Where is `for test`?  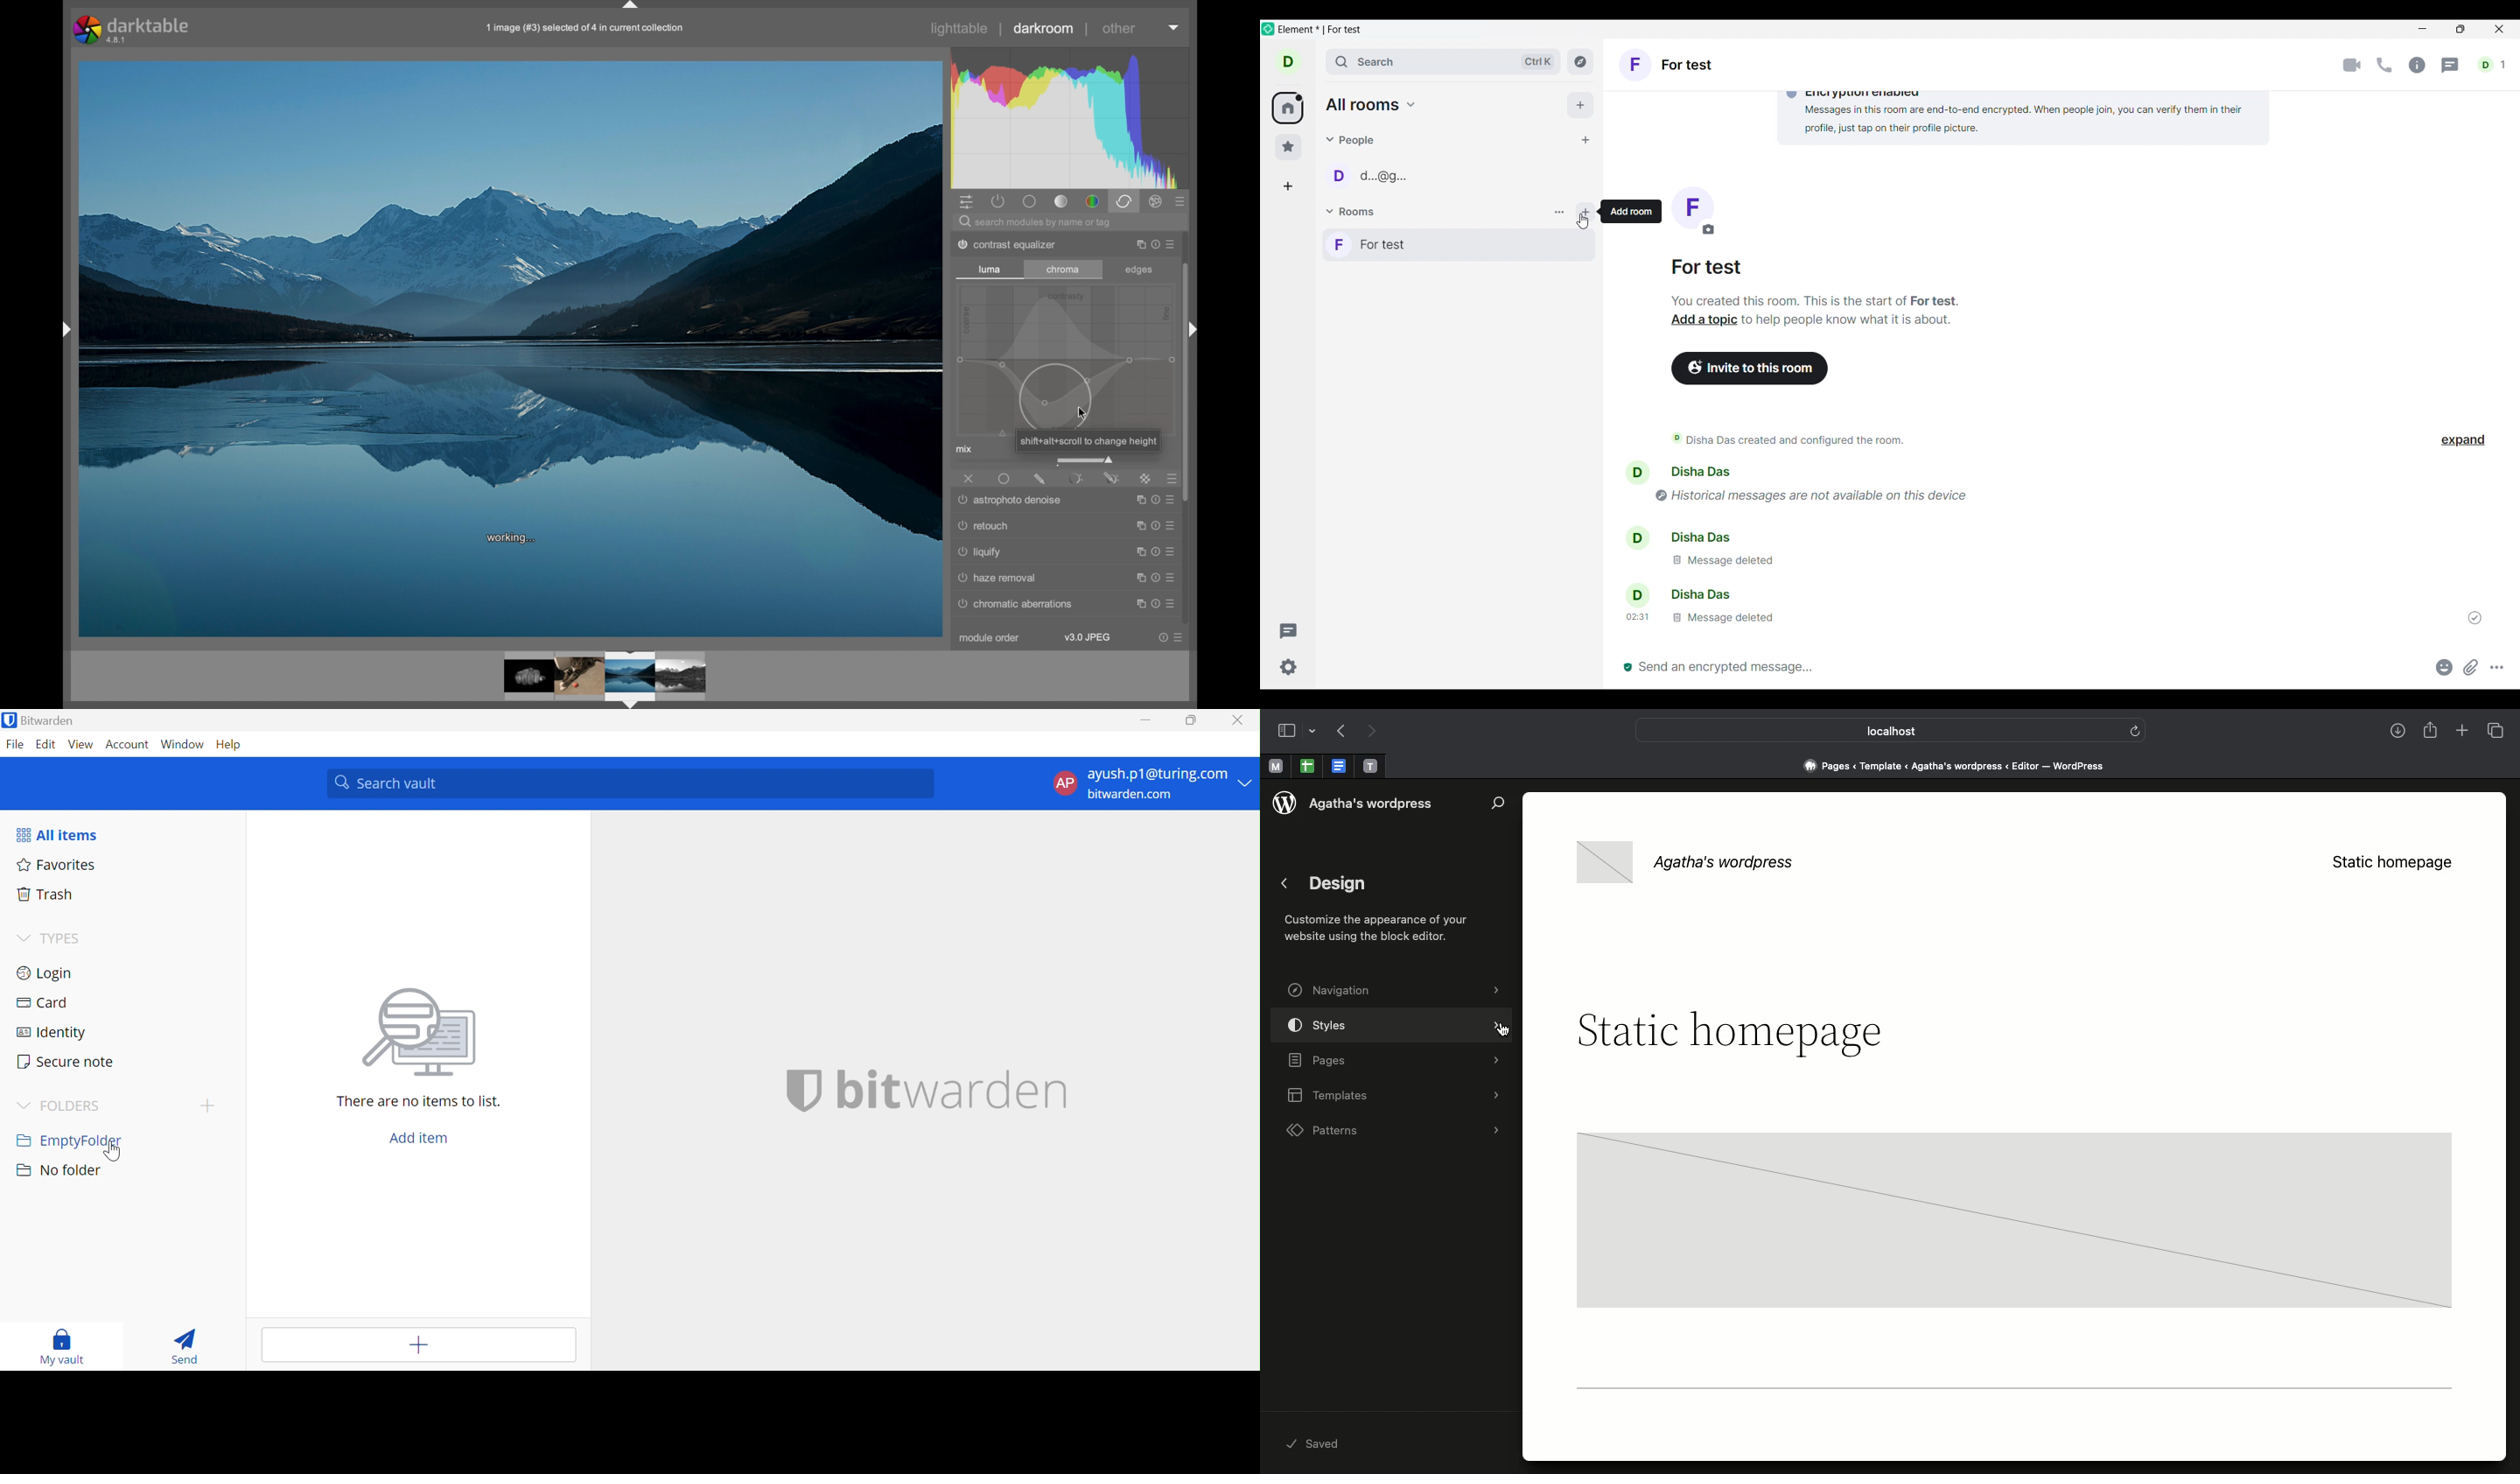
for test is located at coordinates (1708, 268).